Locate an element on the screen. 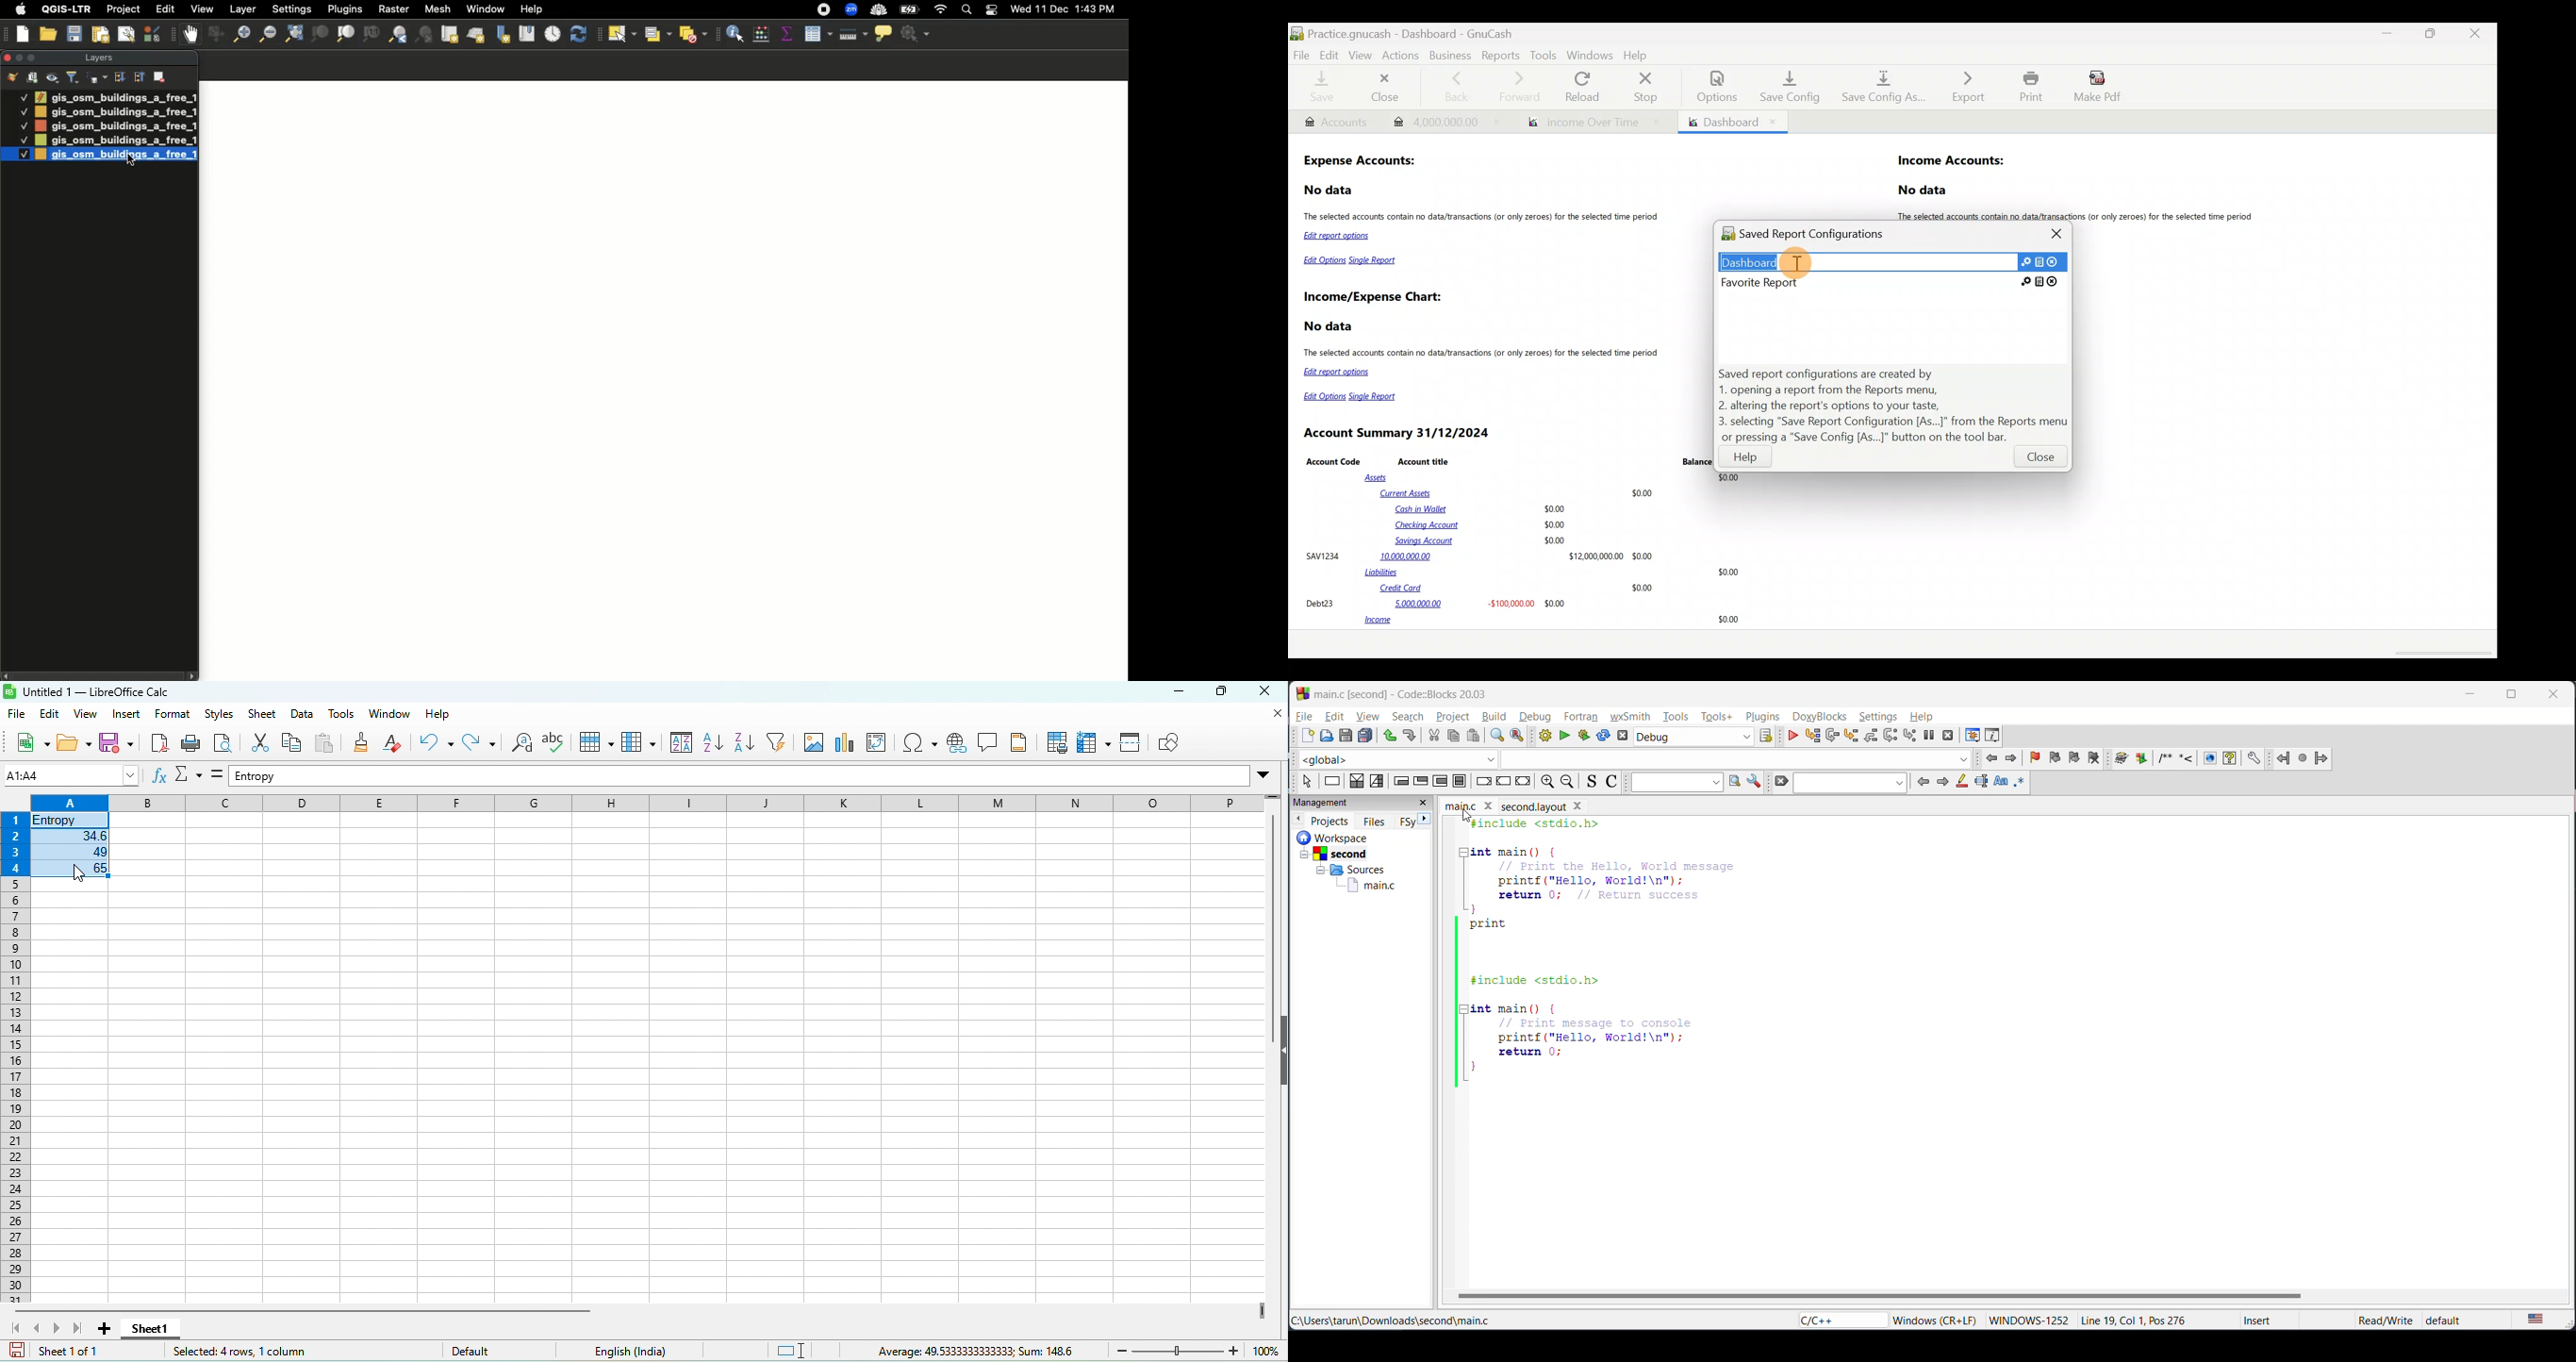  metadata is located at coordinates (1935, 1320).